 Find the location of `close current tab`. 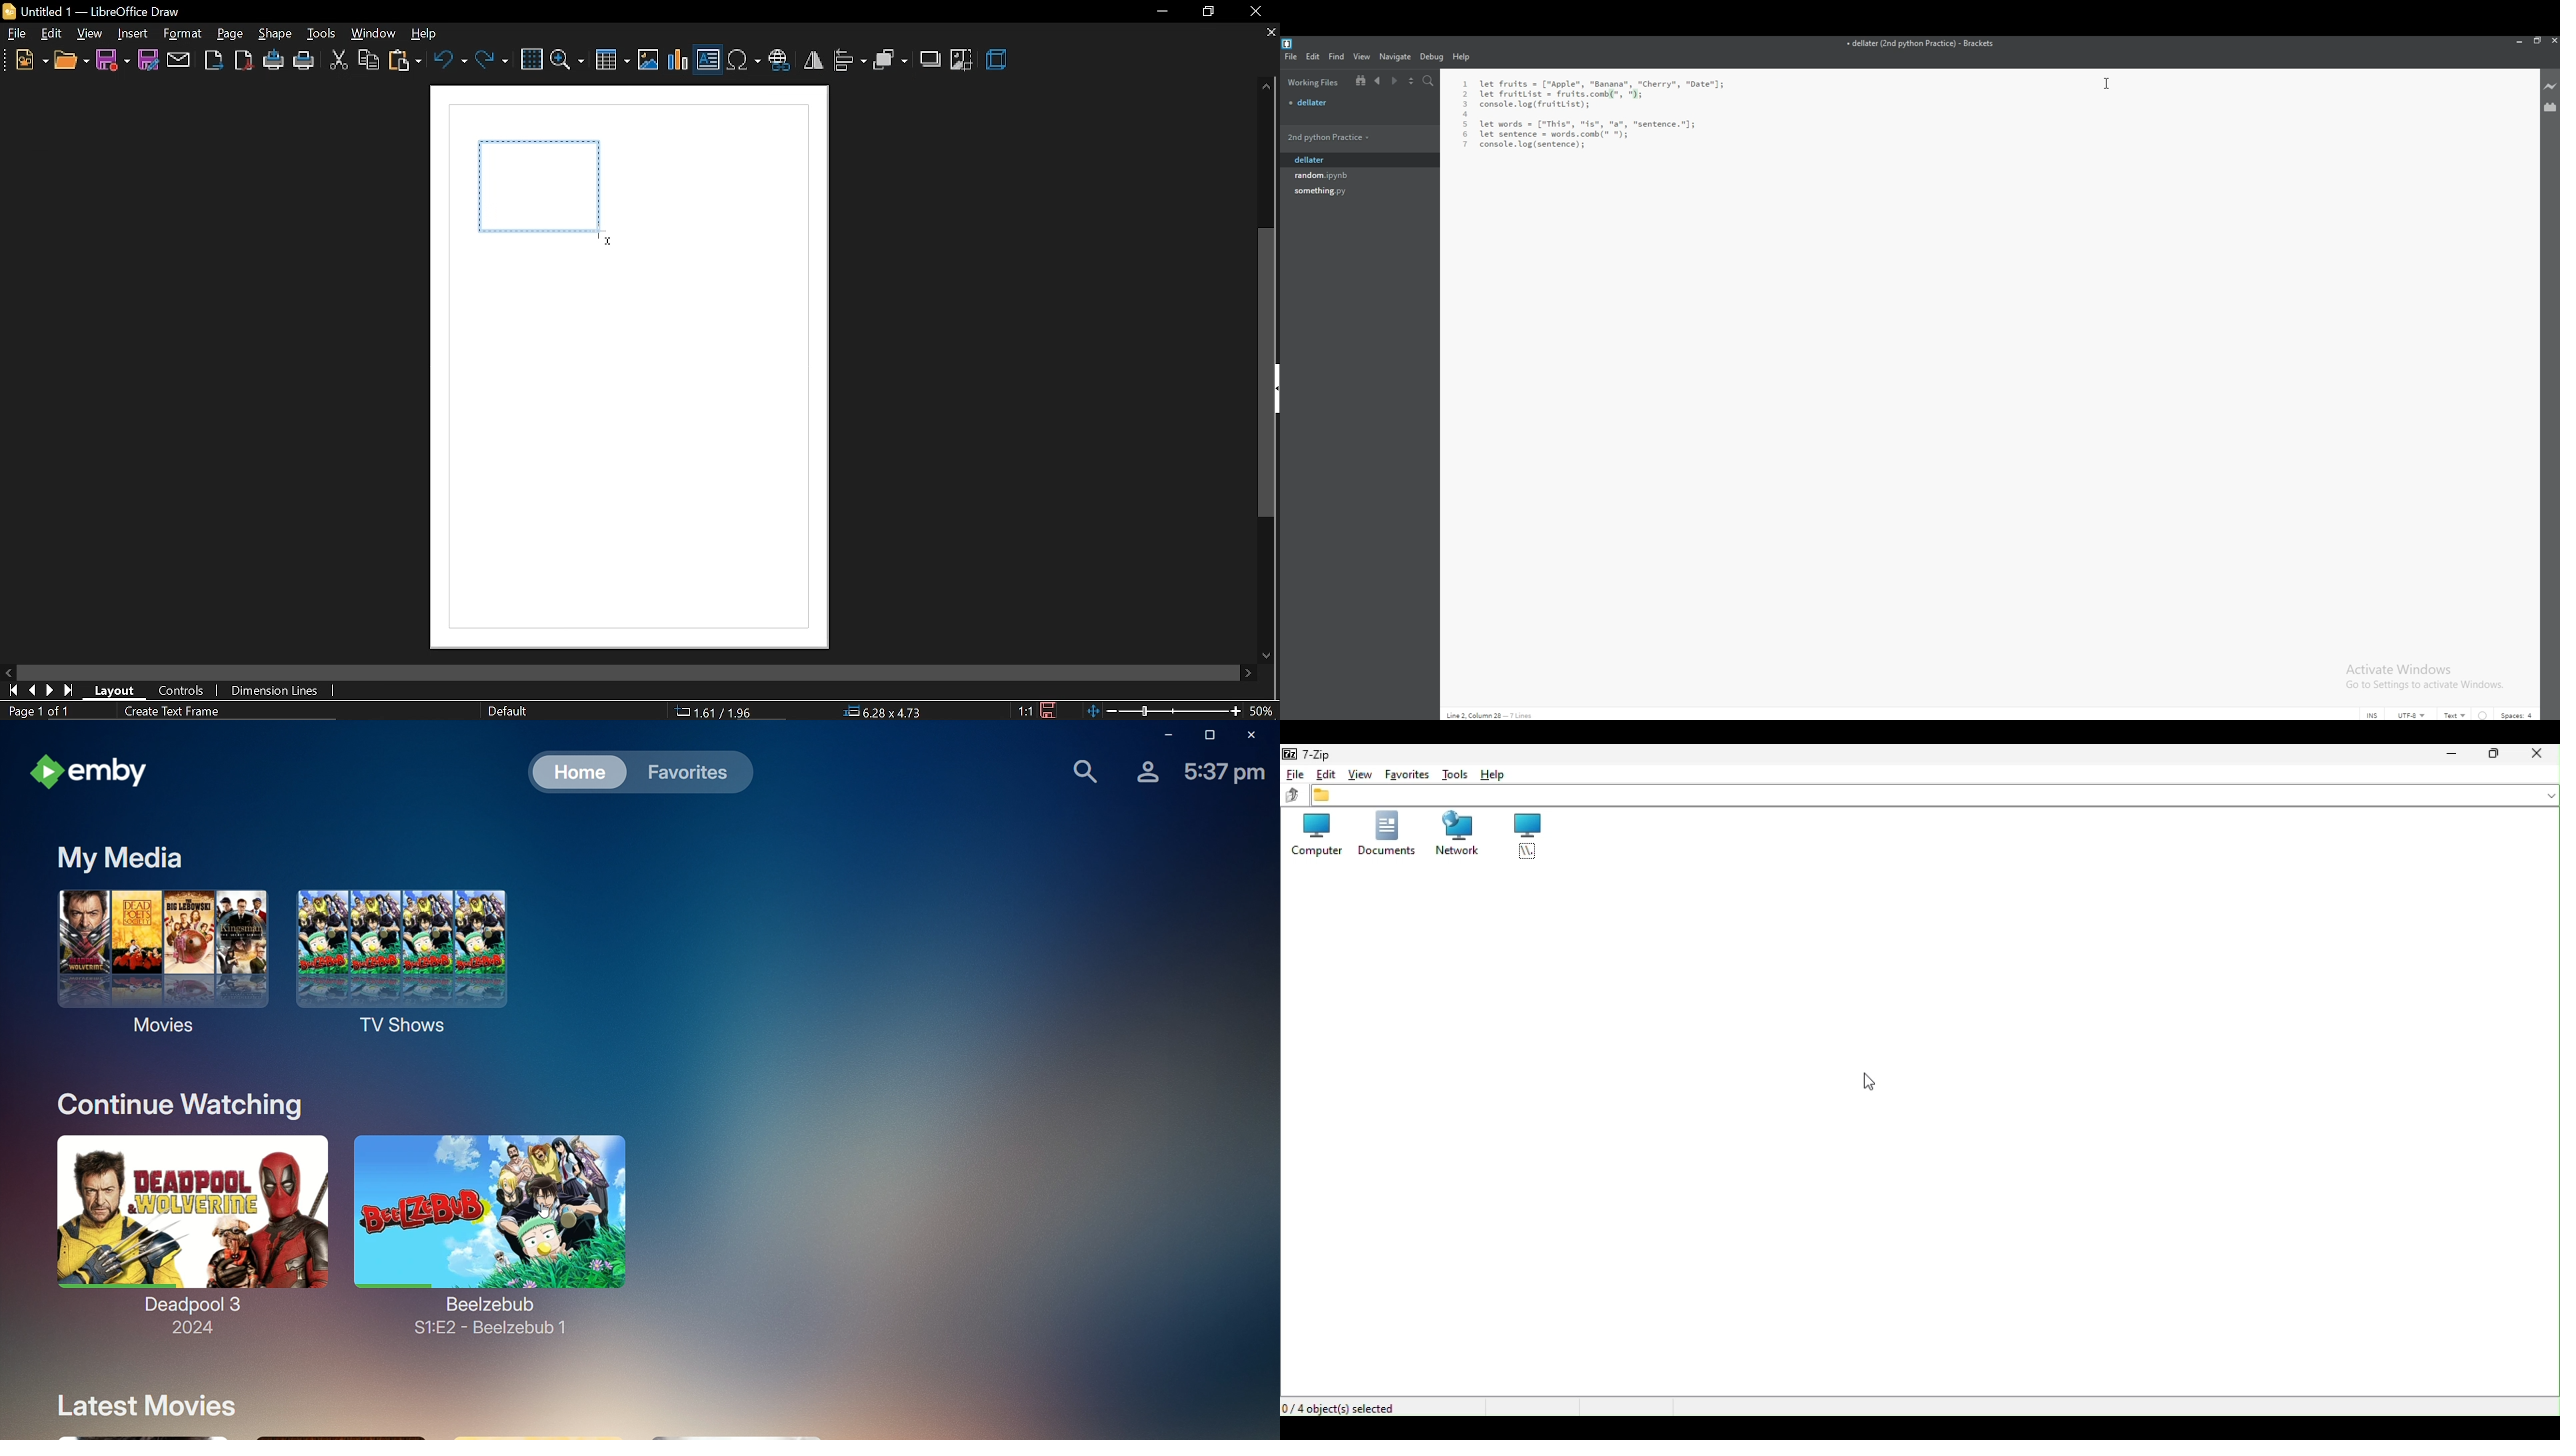

close current tab is located at coordinates (1265, 33).